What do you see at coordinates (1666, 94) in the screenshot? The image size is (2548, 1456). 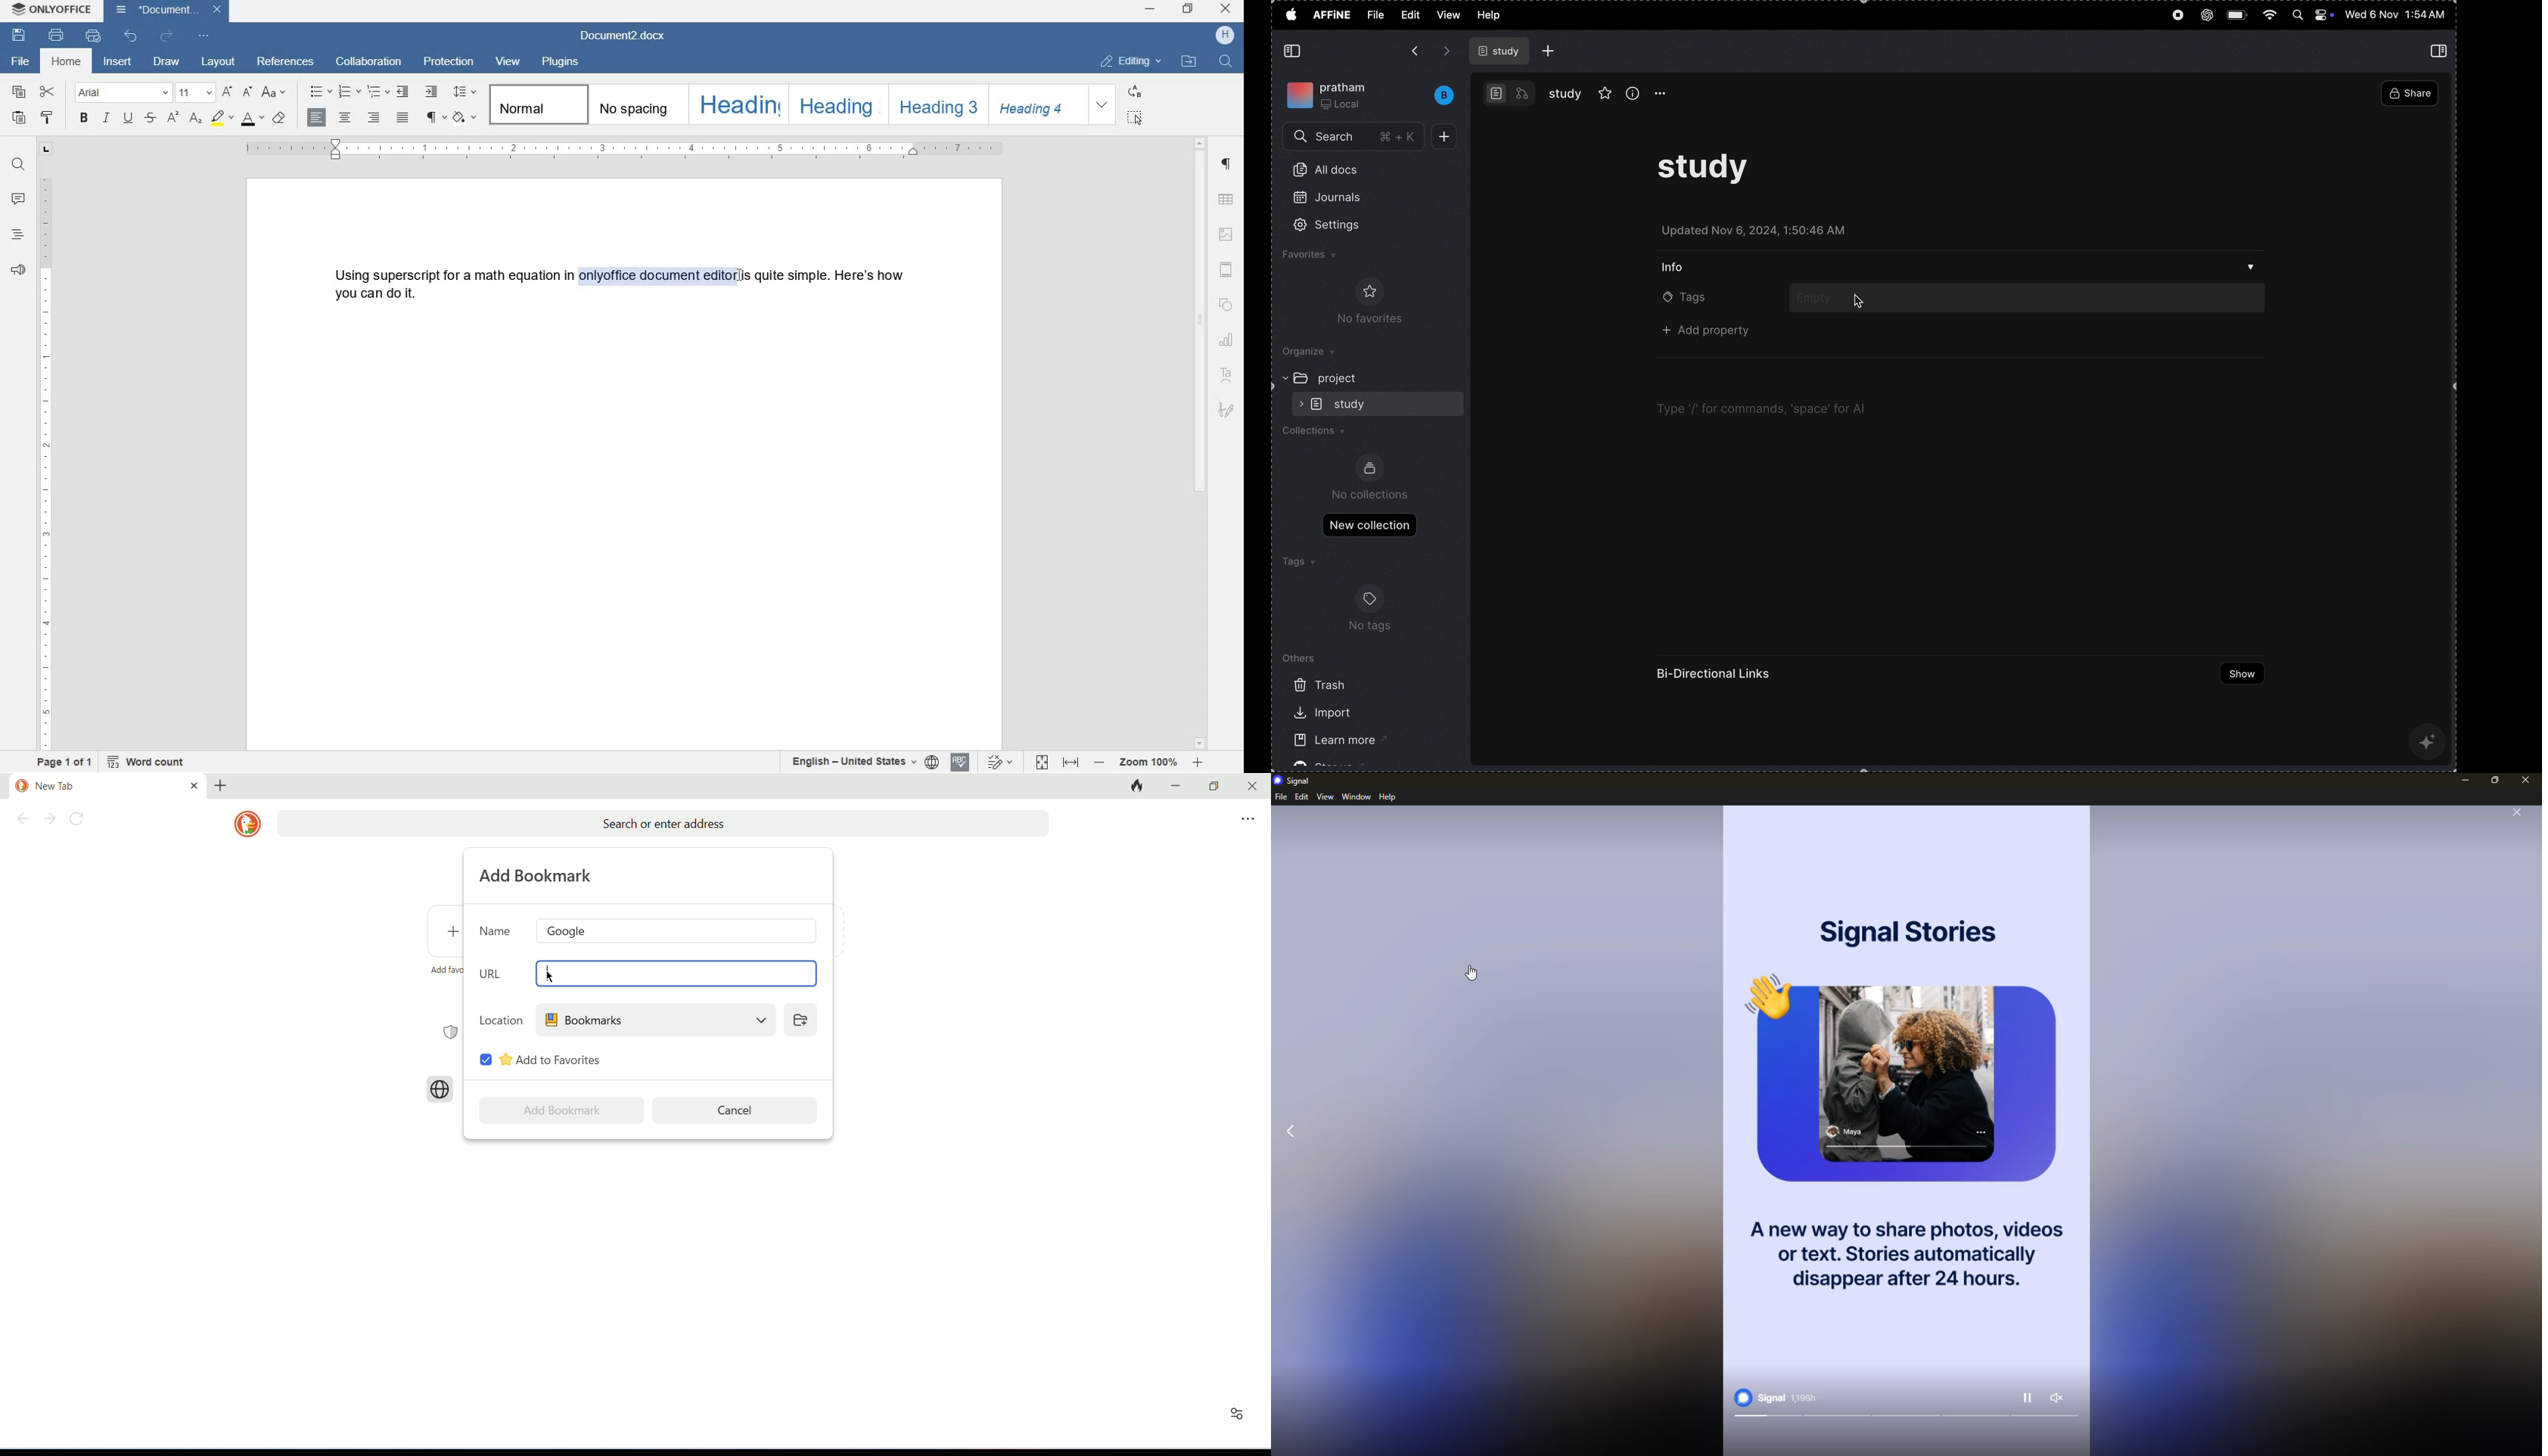 I see `option` at bounding box center [1666, 94].